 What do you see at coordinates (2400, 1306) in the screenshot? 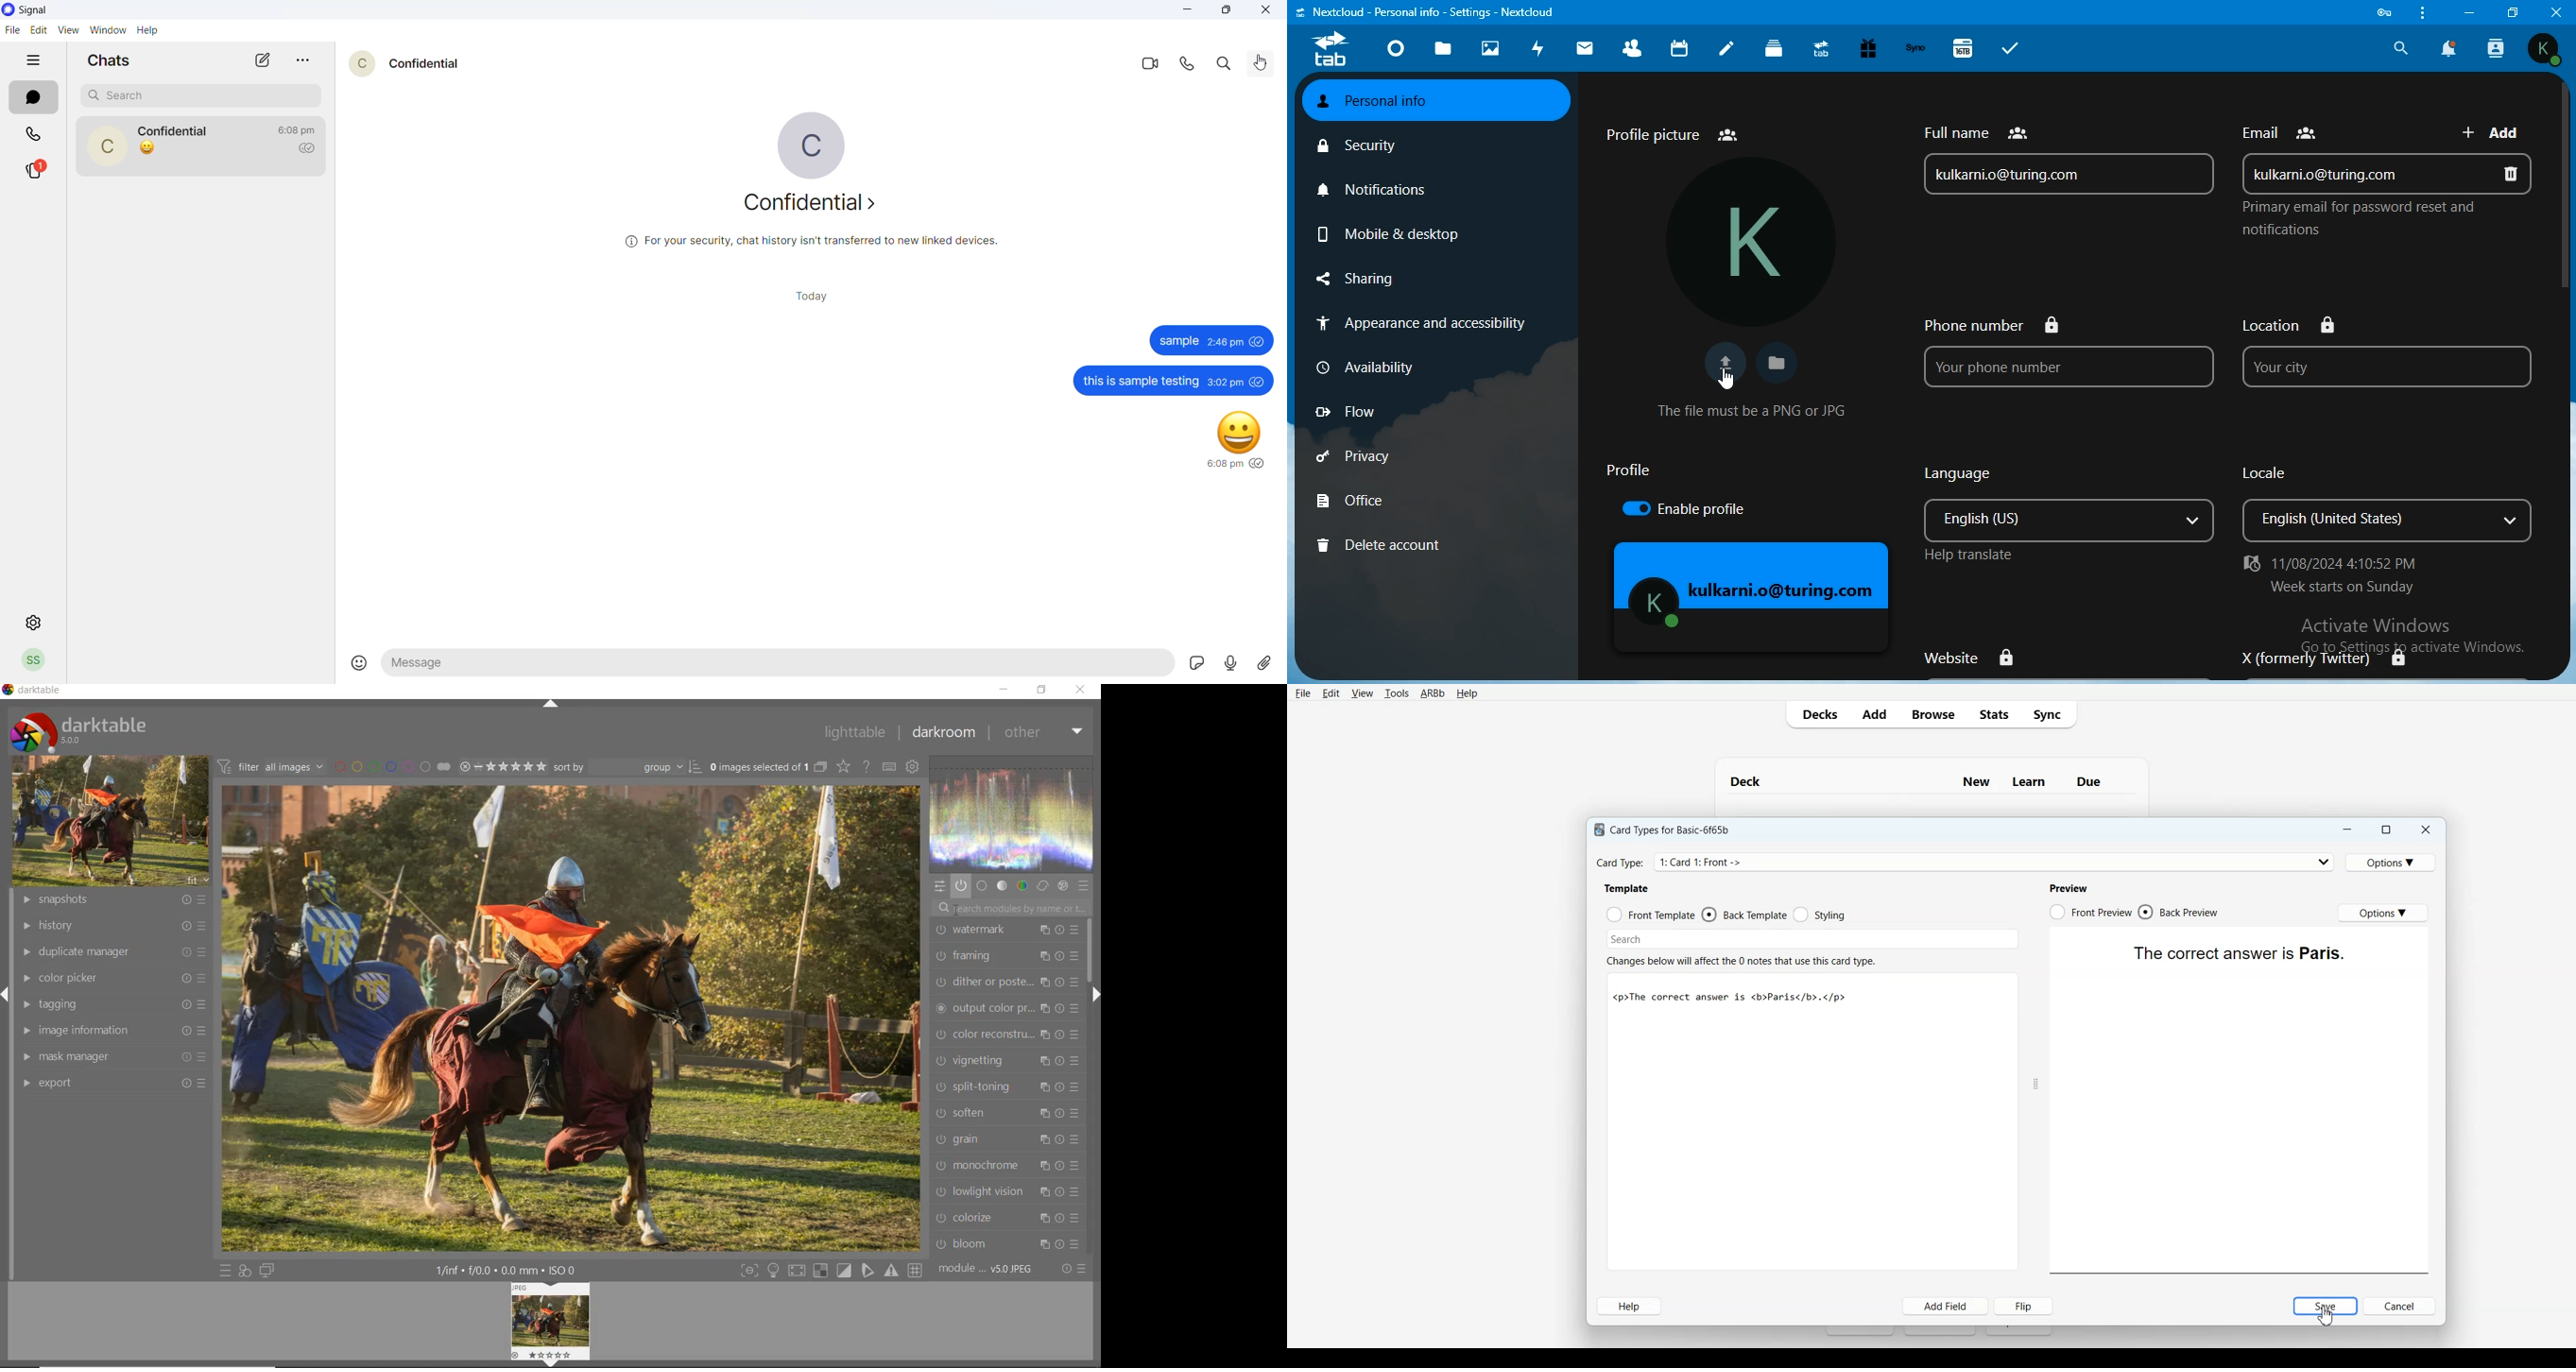
I see `Cancel` at bounding box center [2400, 1306].